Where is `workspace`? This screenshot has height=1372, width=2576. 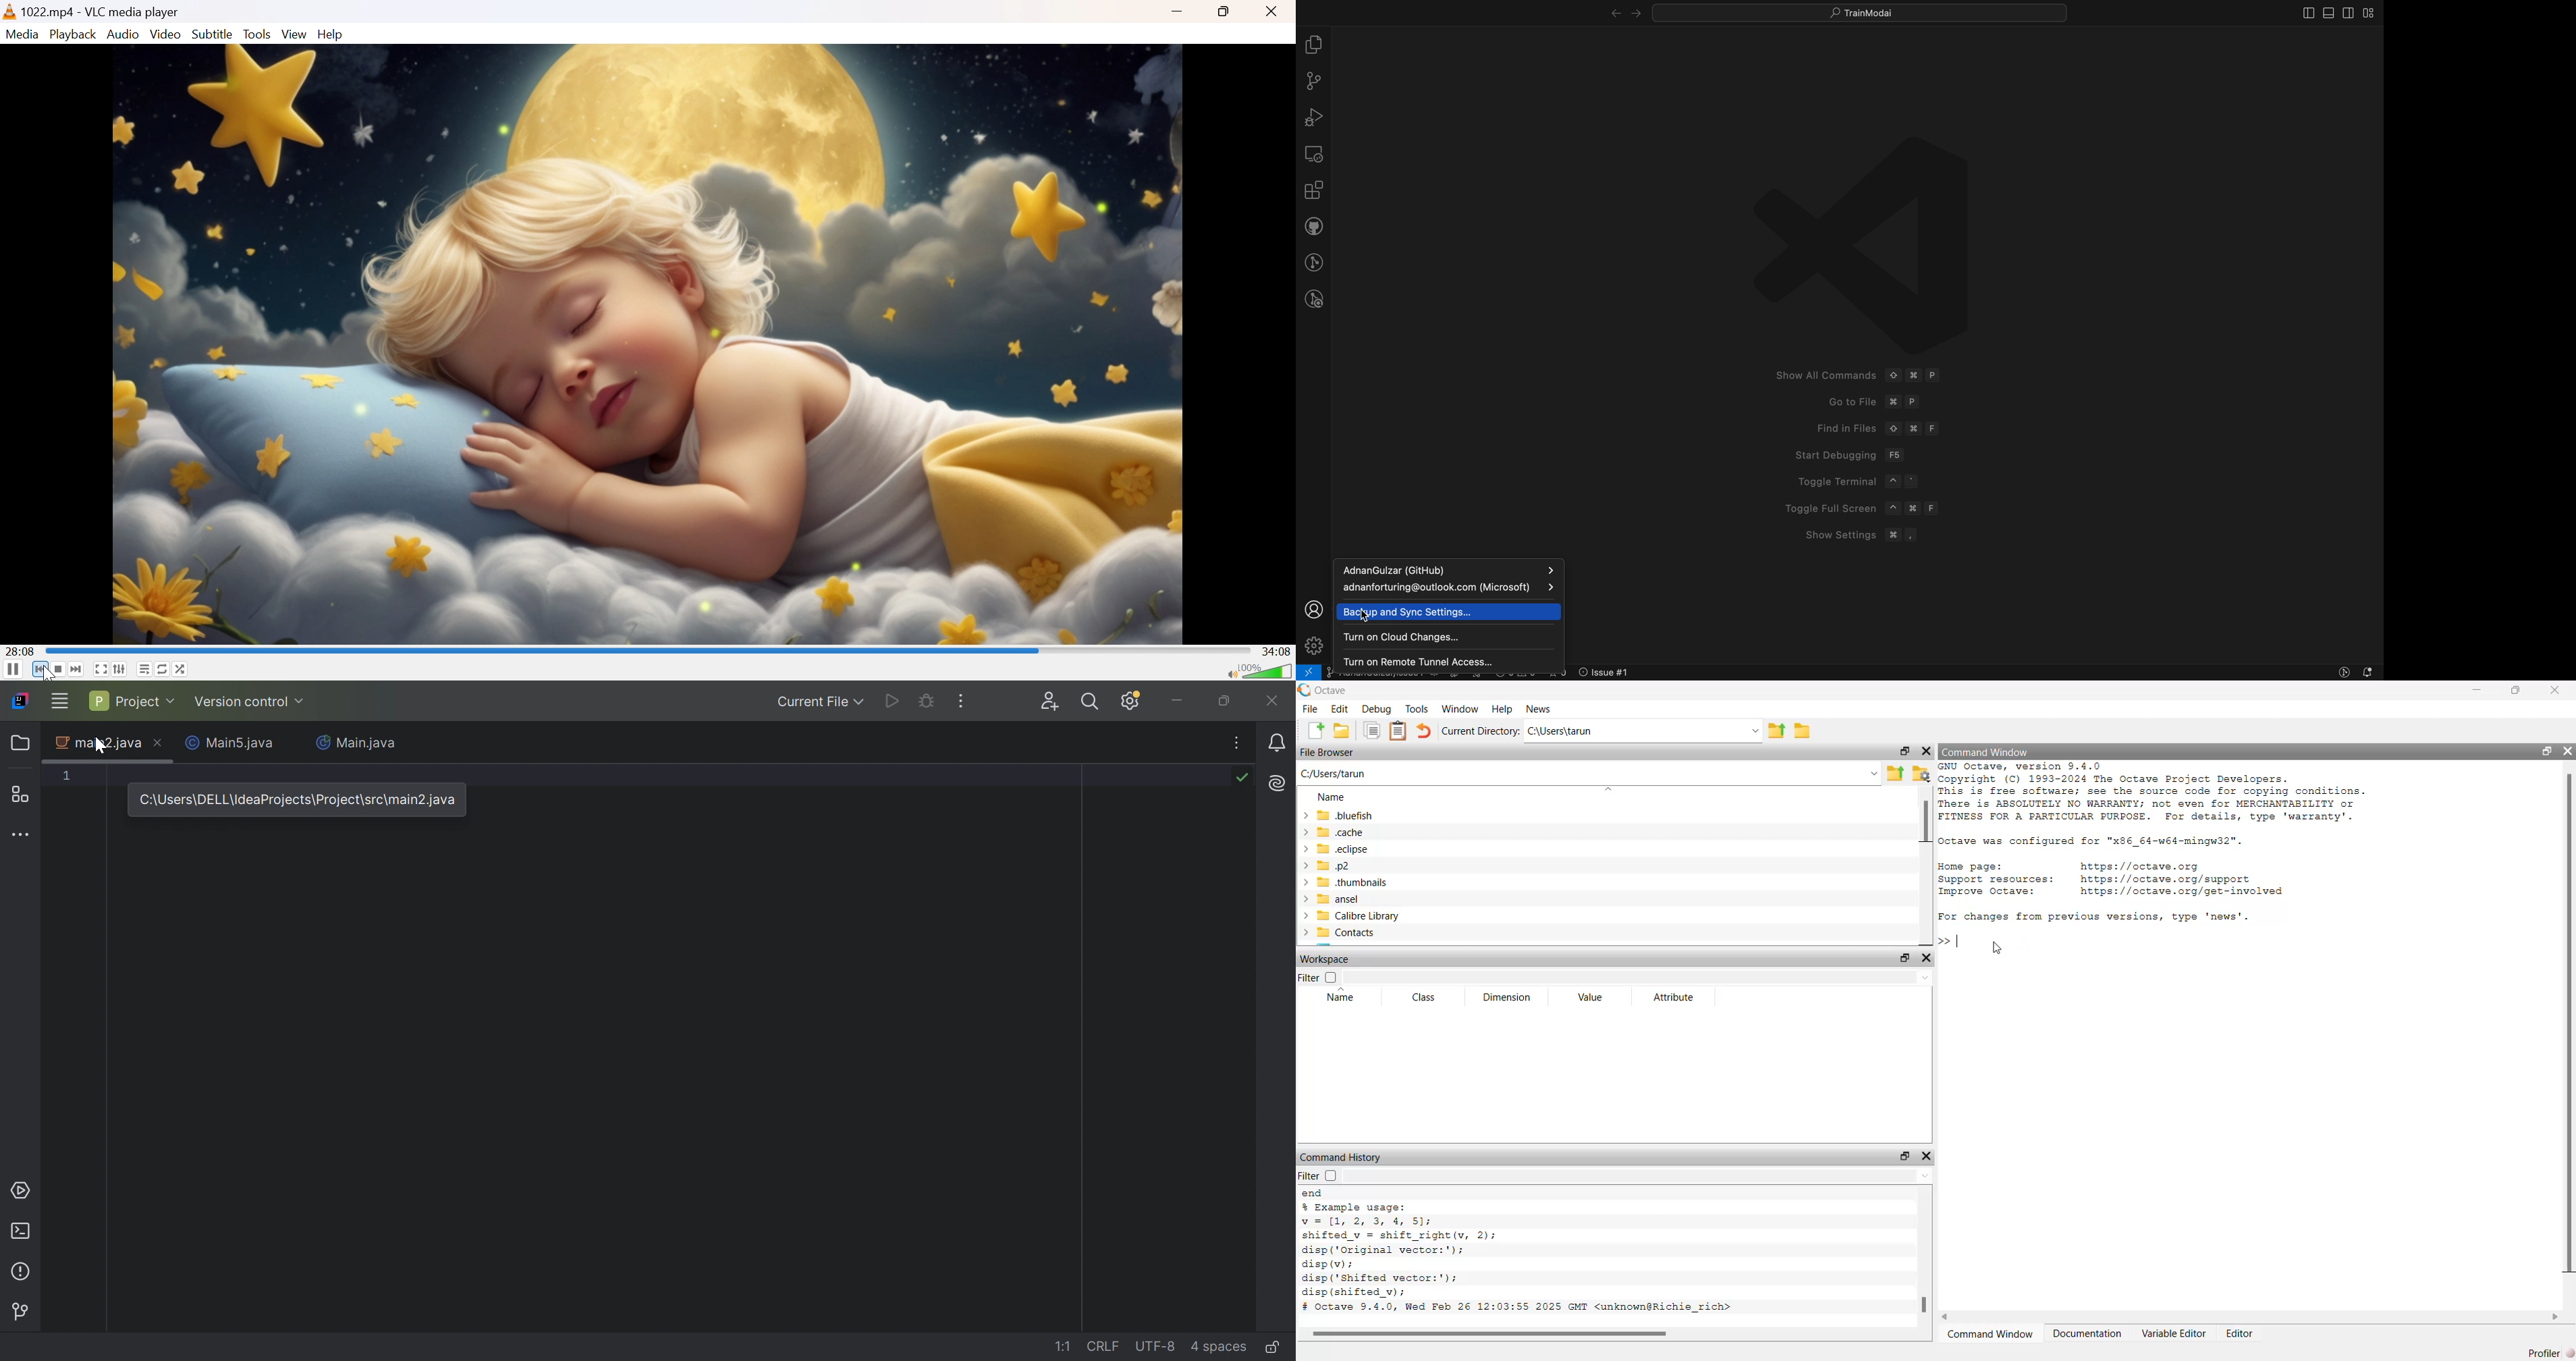
workspace is located at coordinates (1342, 958).